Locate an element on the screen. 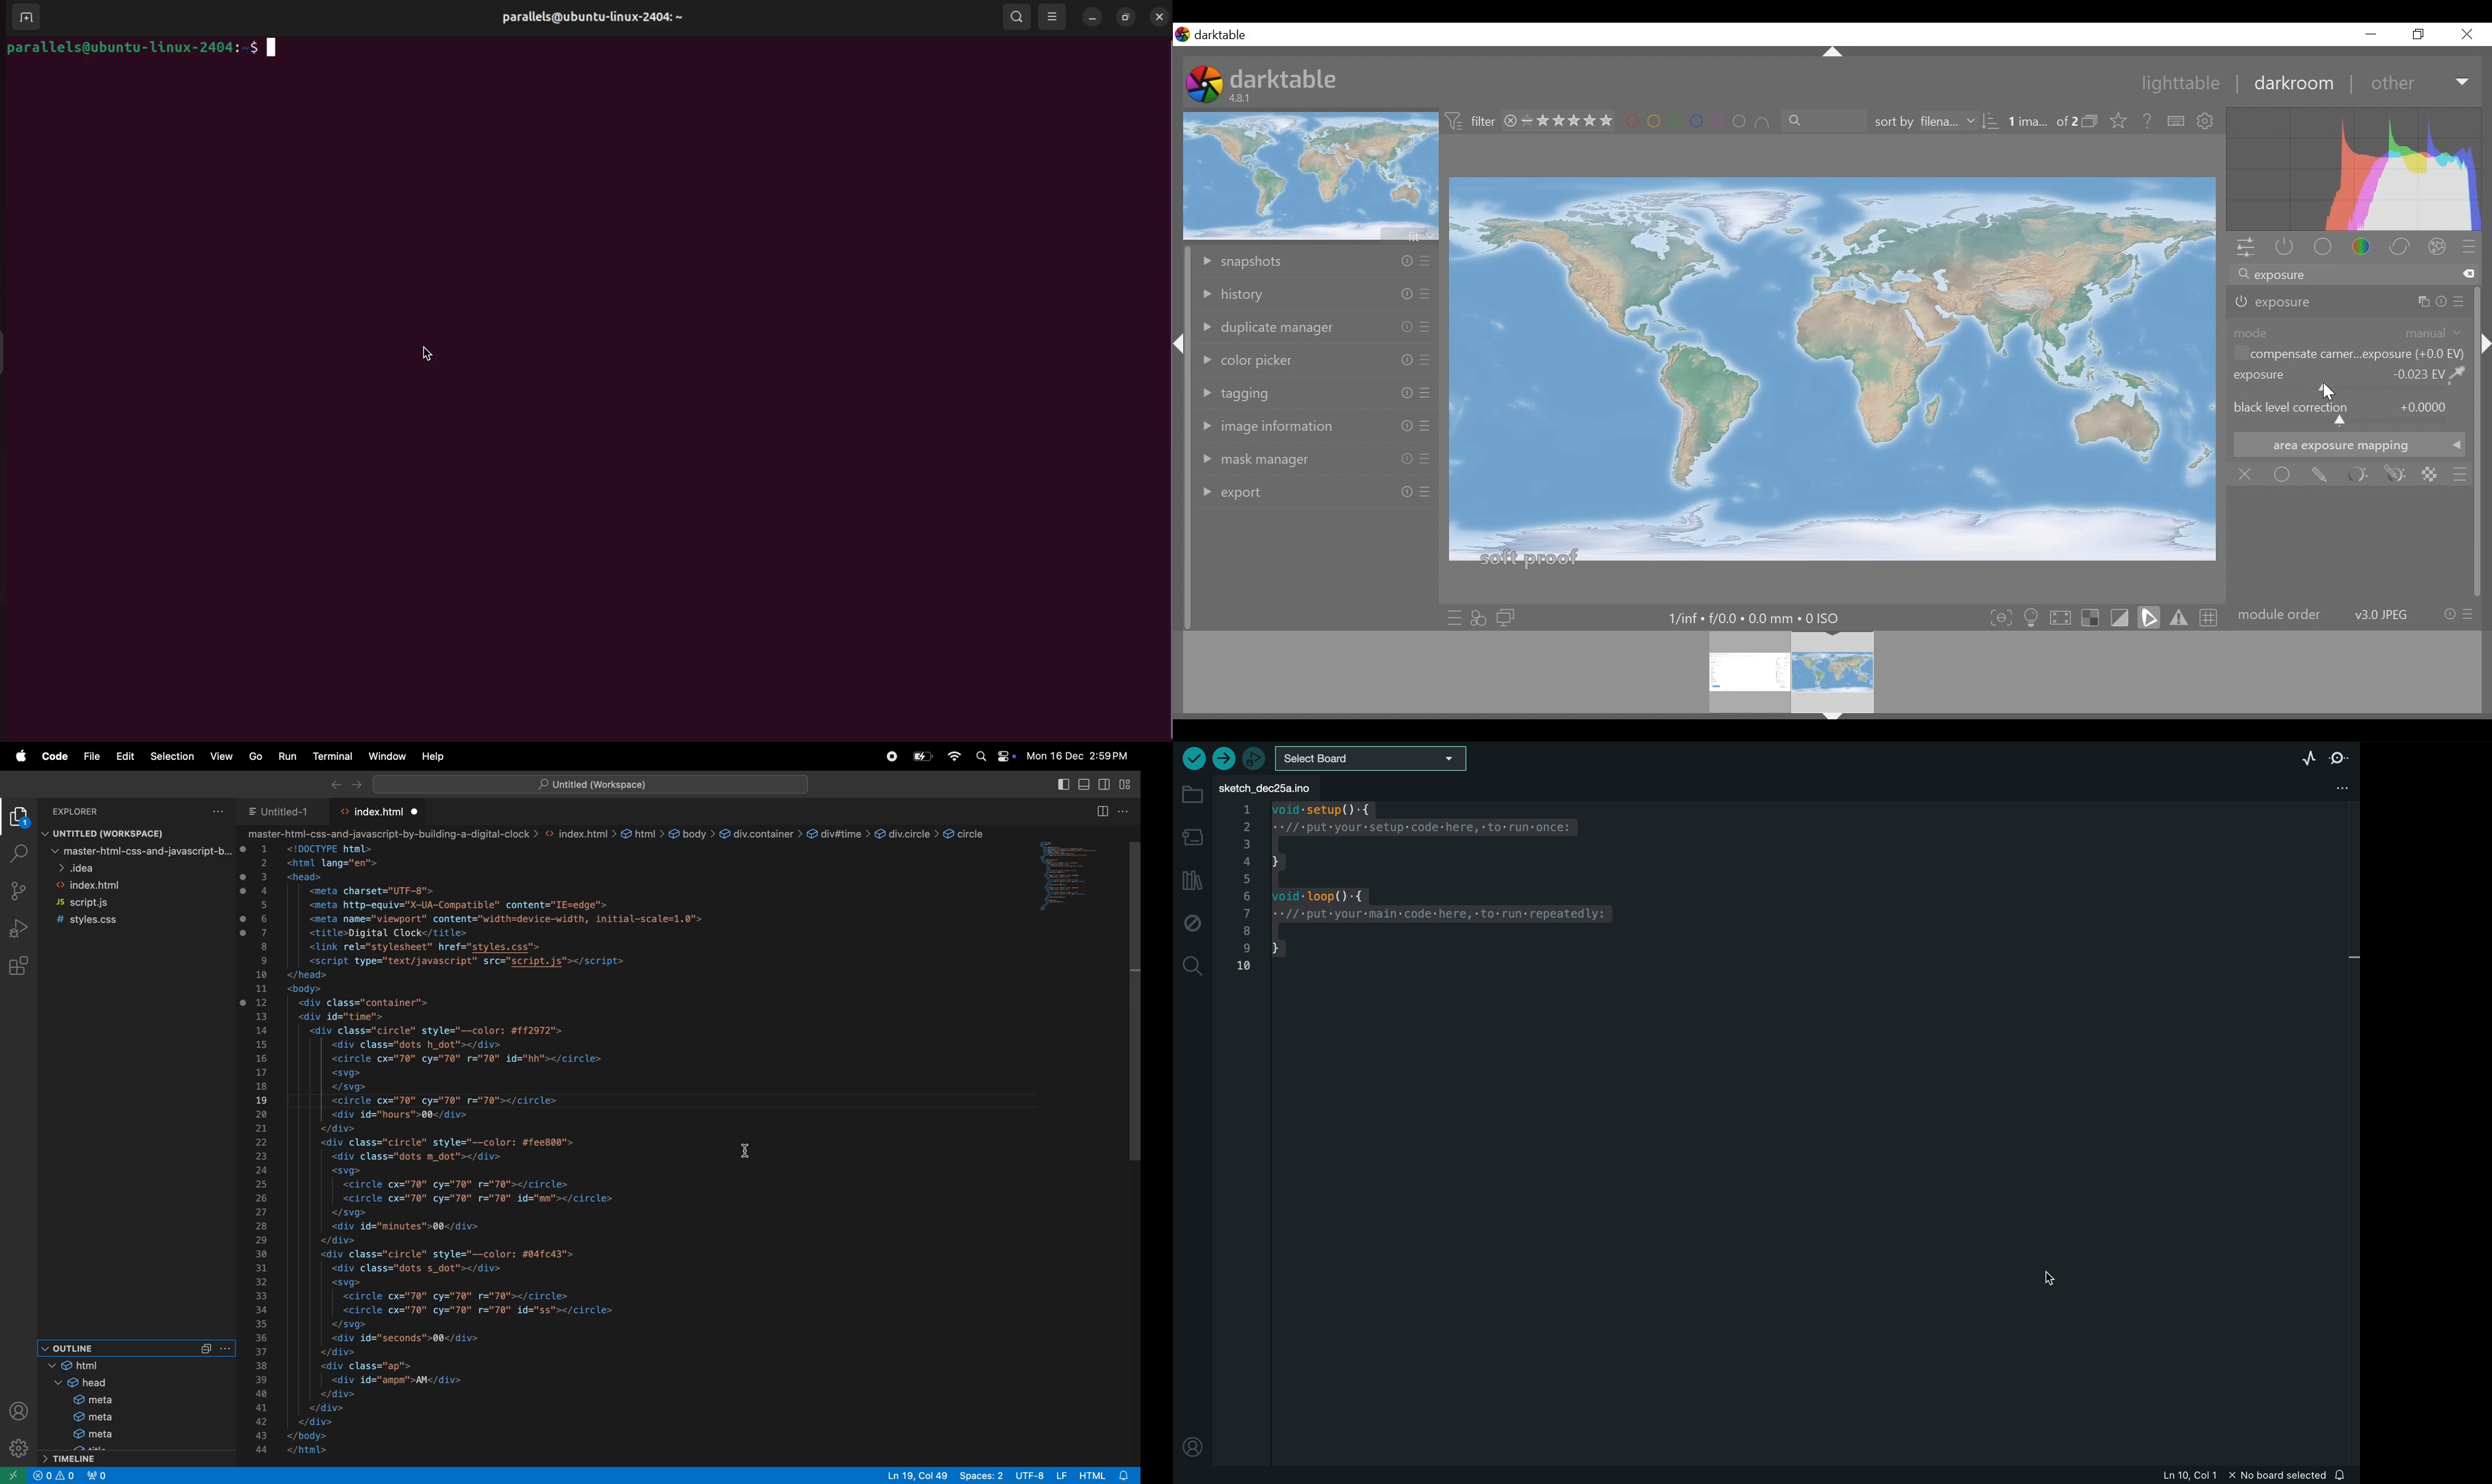  blending option is located at coordinates (2460, 473).